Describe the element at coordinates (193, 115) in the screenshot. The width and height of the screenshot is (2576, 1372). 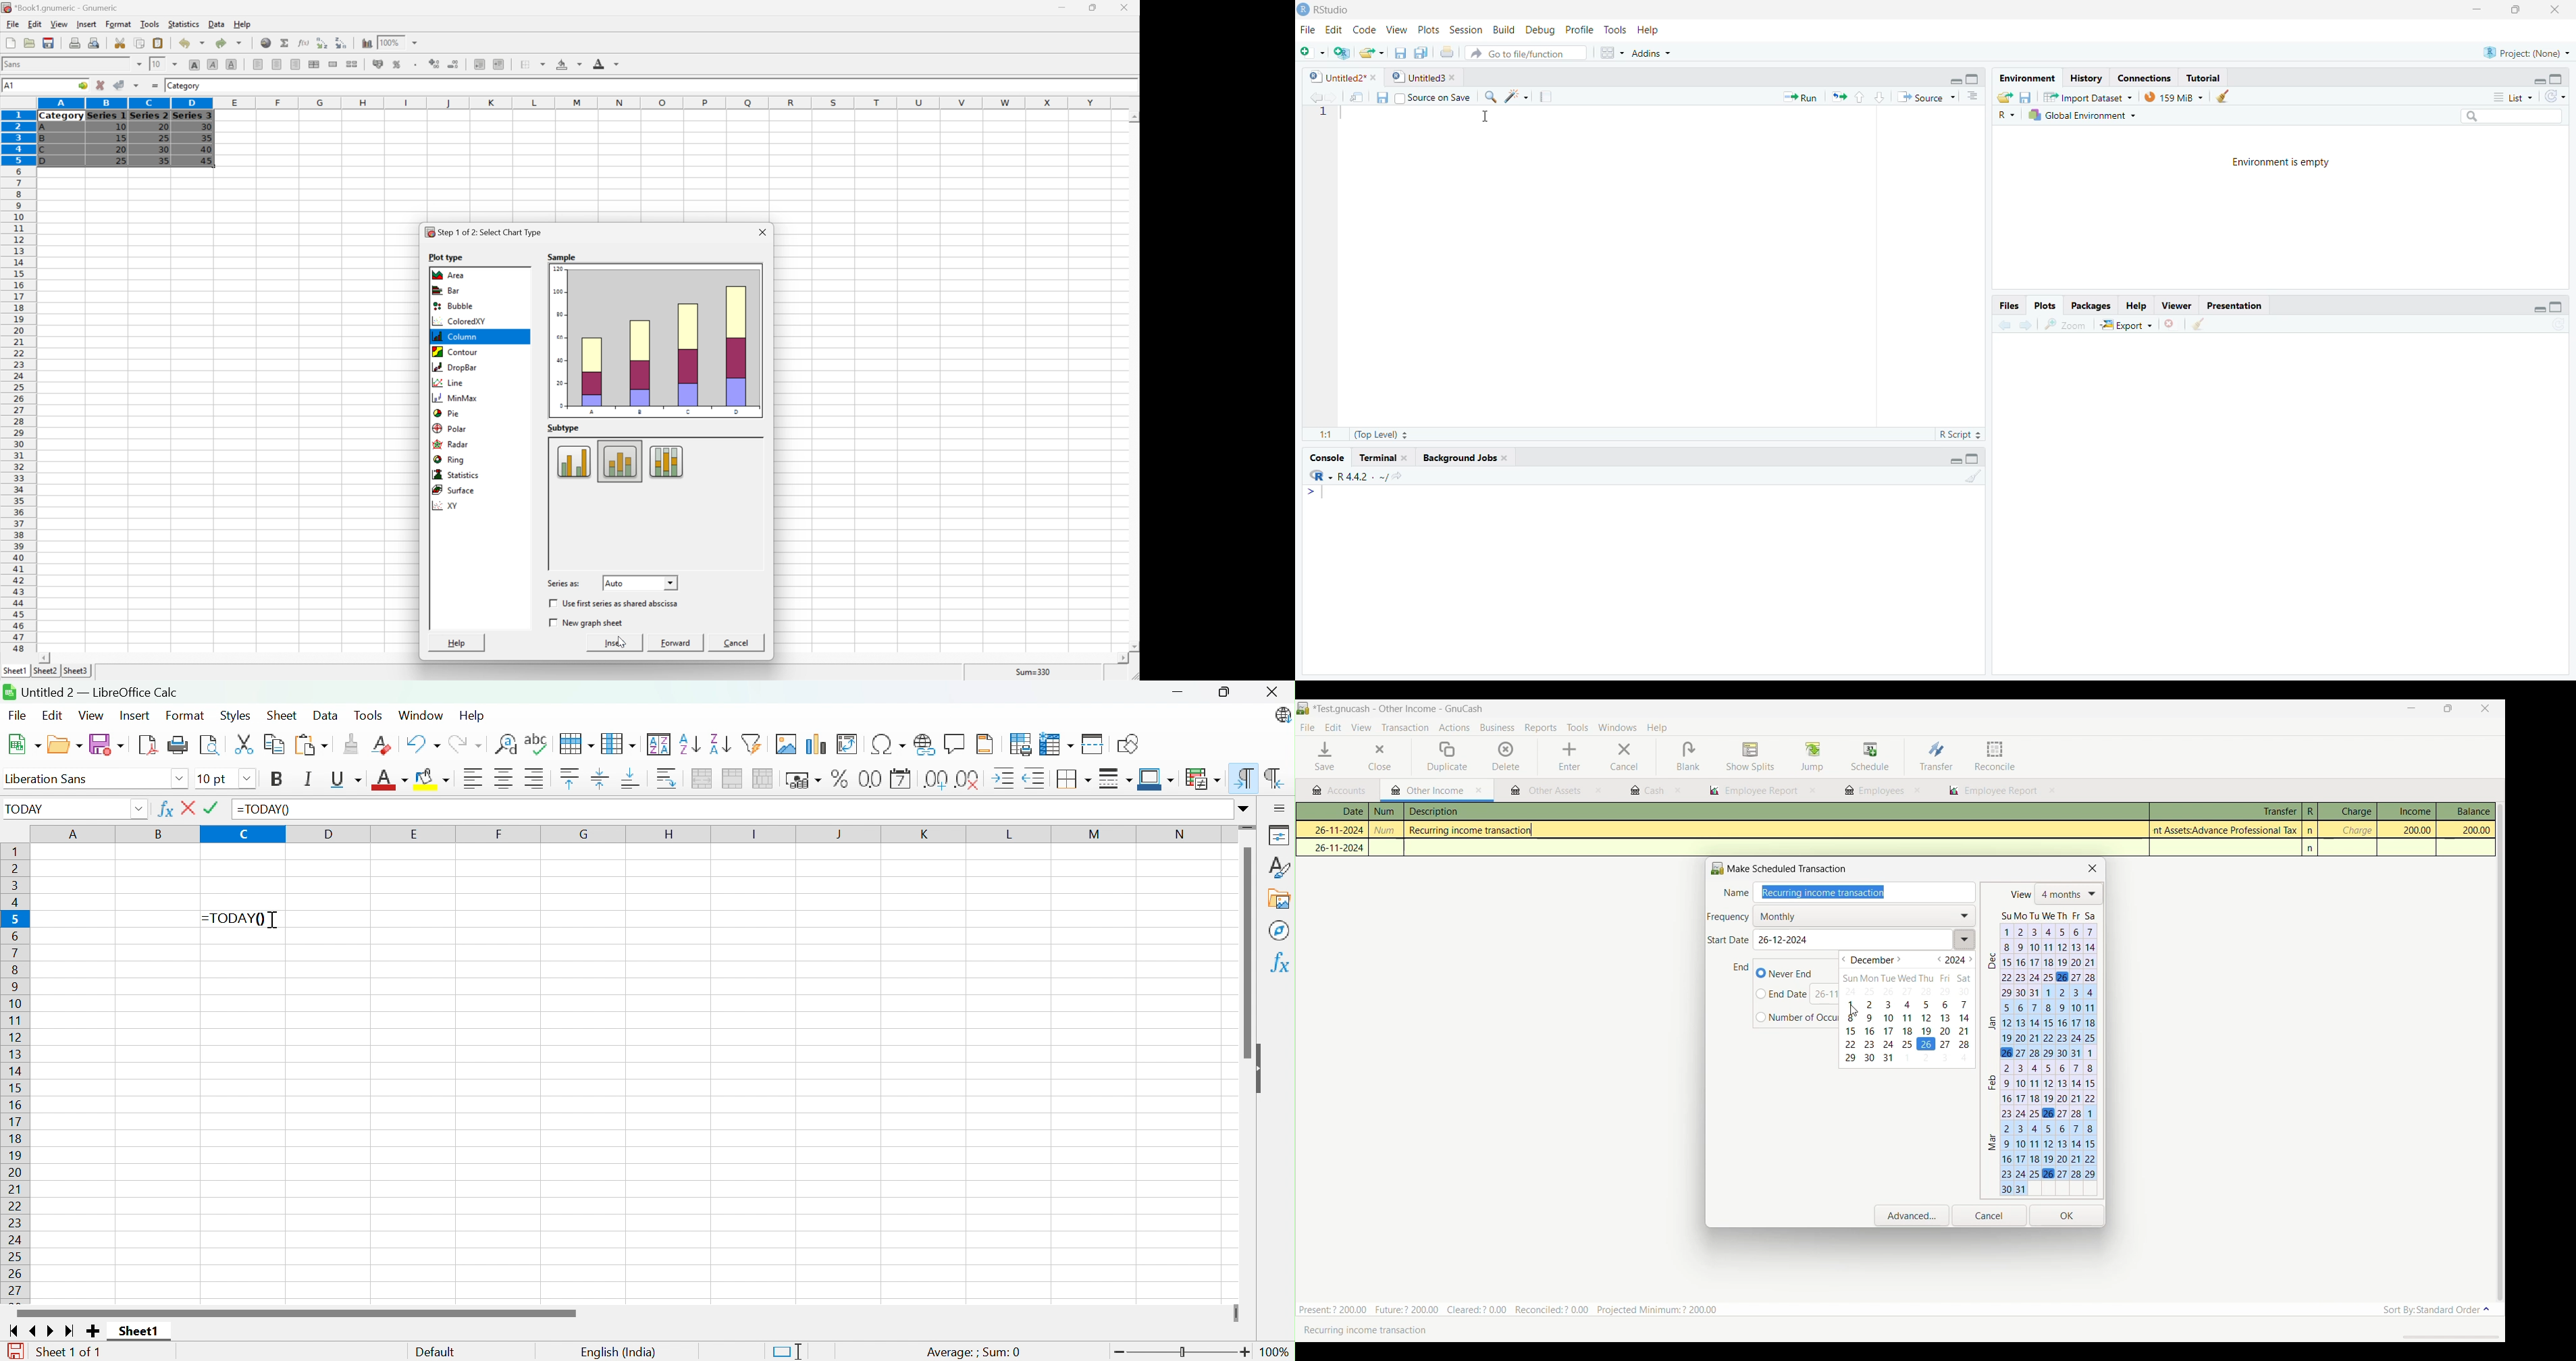
I see `Series 3` at that location.